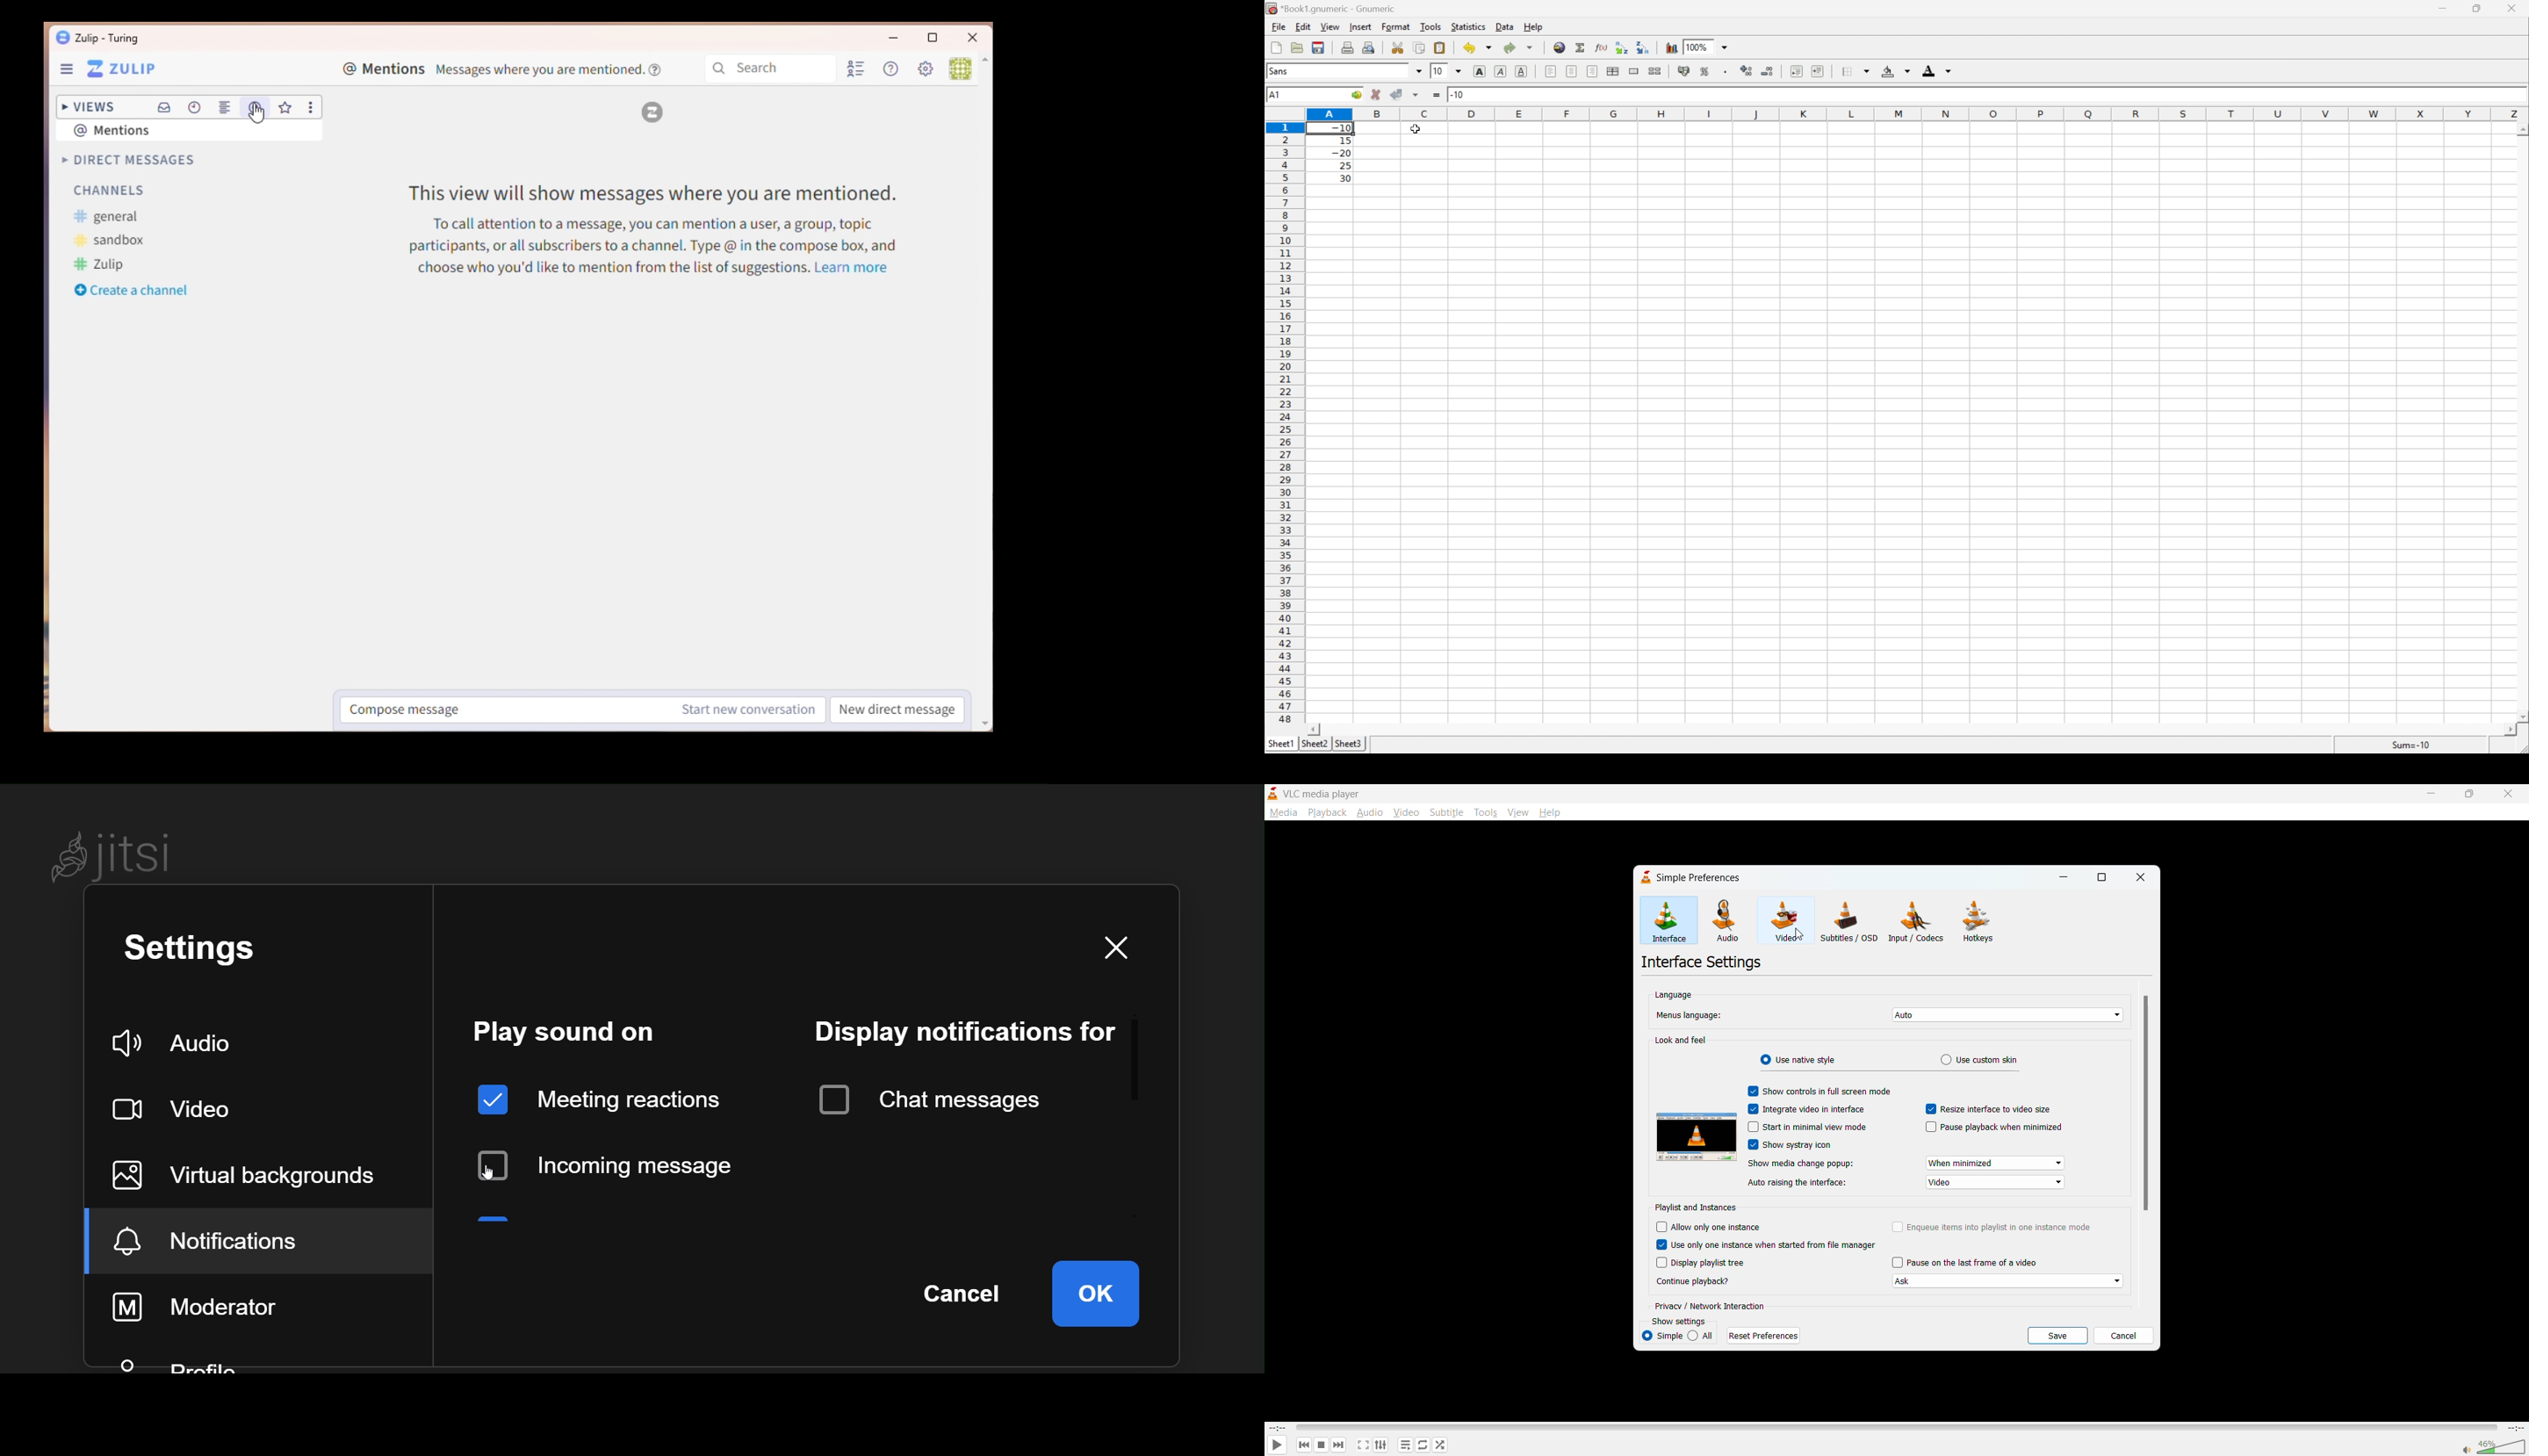 The image size is (2548, 1456). What do you see at coordinates (1683, 1040) in the screenshot?
I see `look and feel` at bounding box center [1683, 1040].